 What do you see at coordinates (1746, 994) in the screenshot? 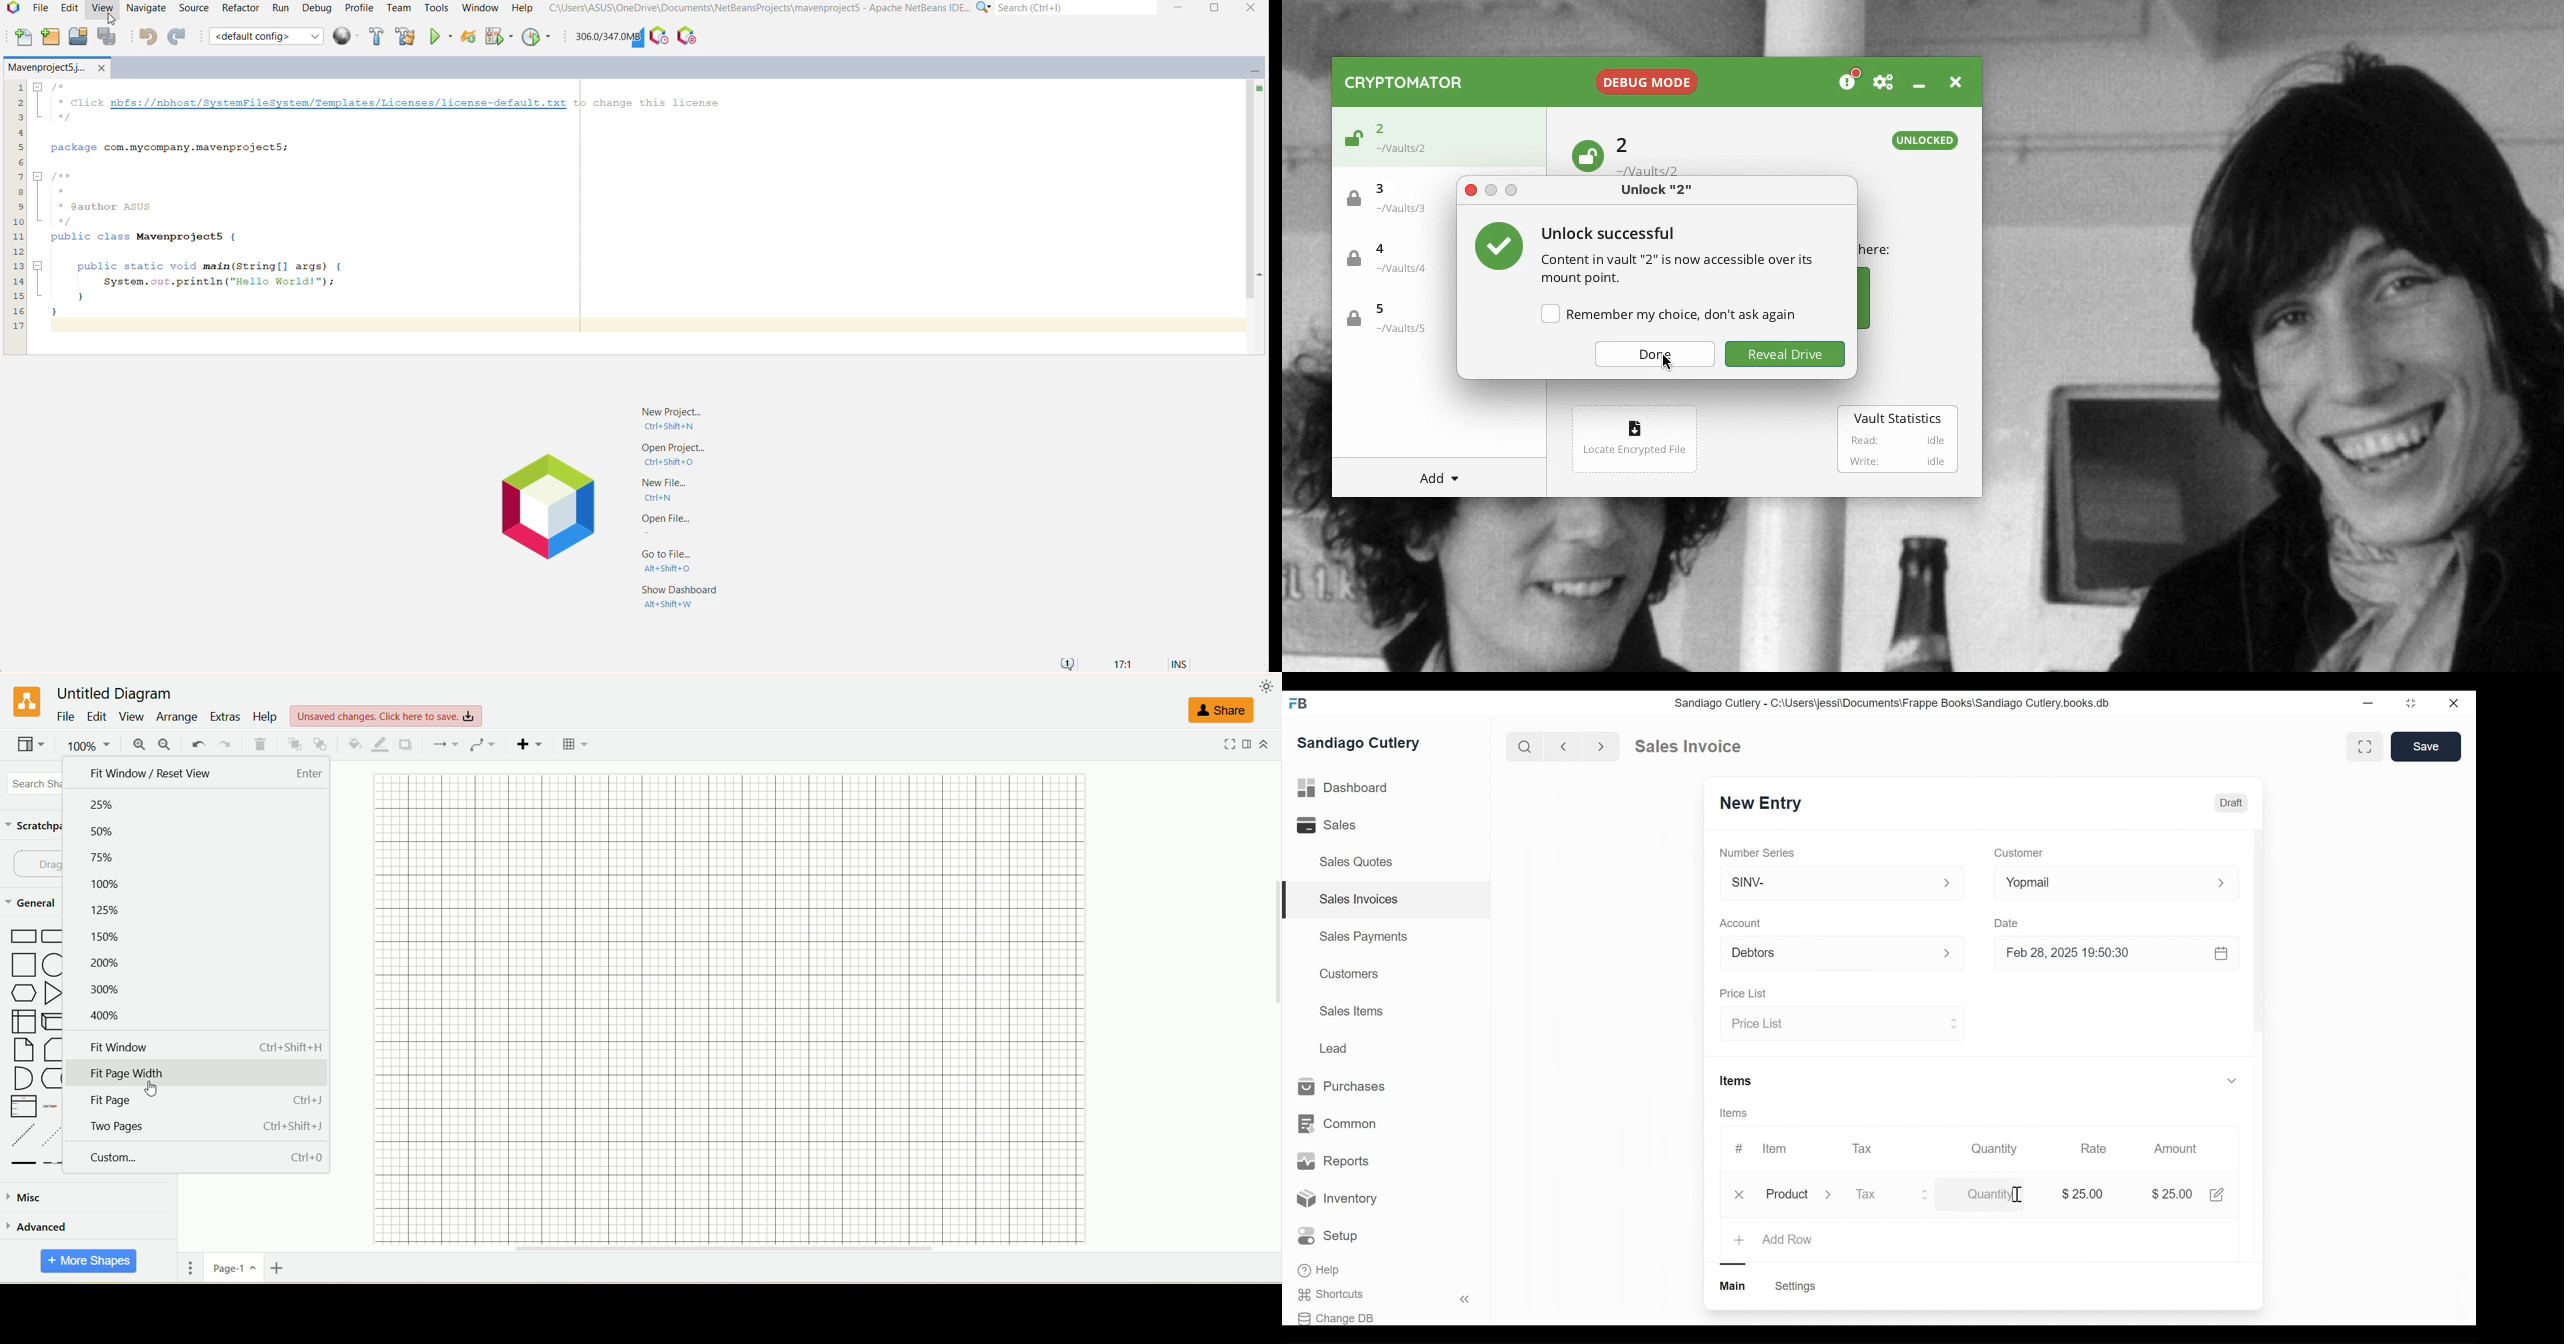
I see `Price List` at bounding box center [1746, 994].